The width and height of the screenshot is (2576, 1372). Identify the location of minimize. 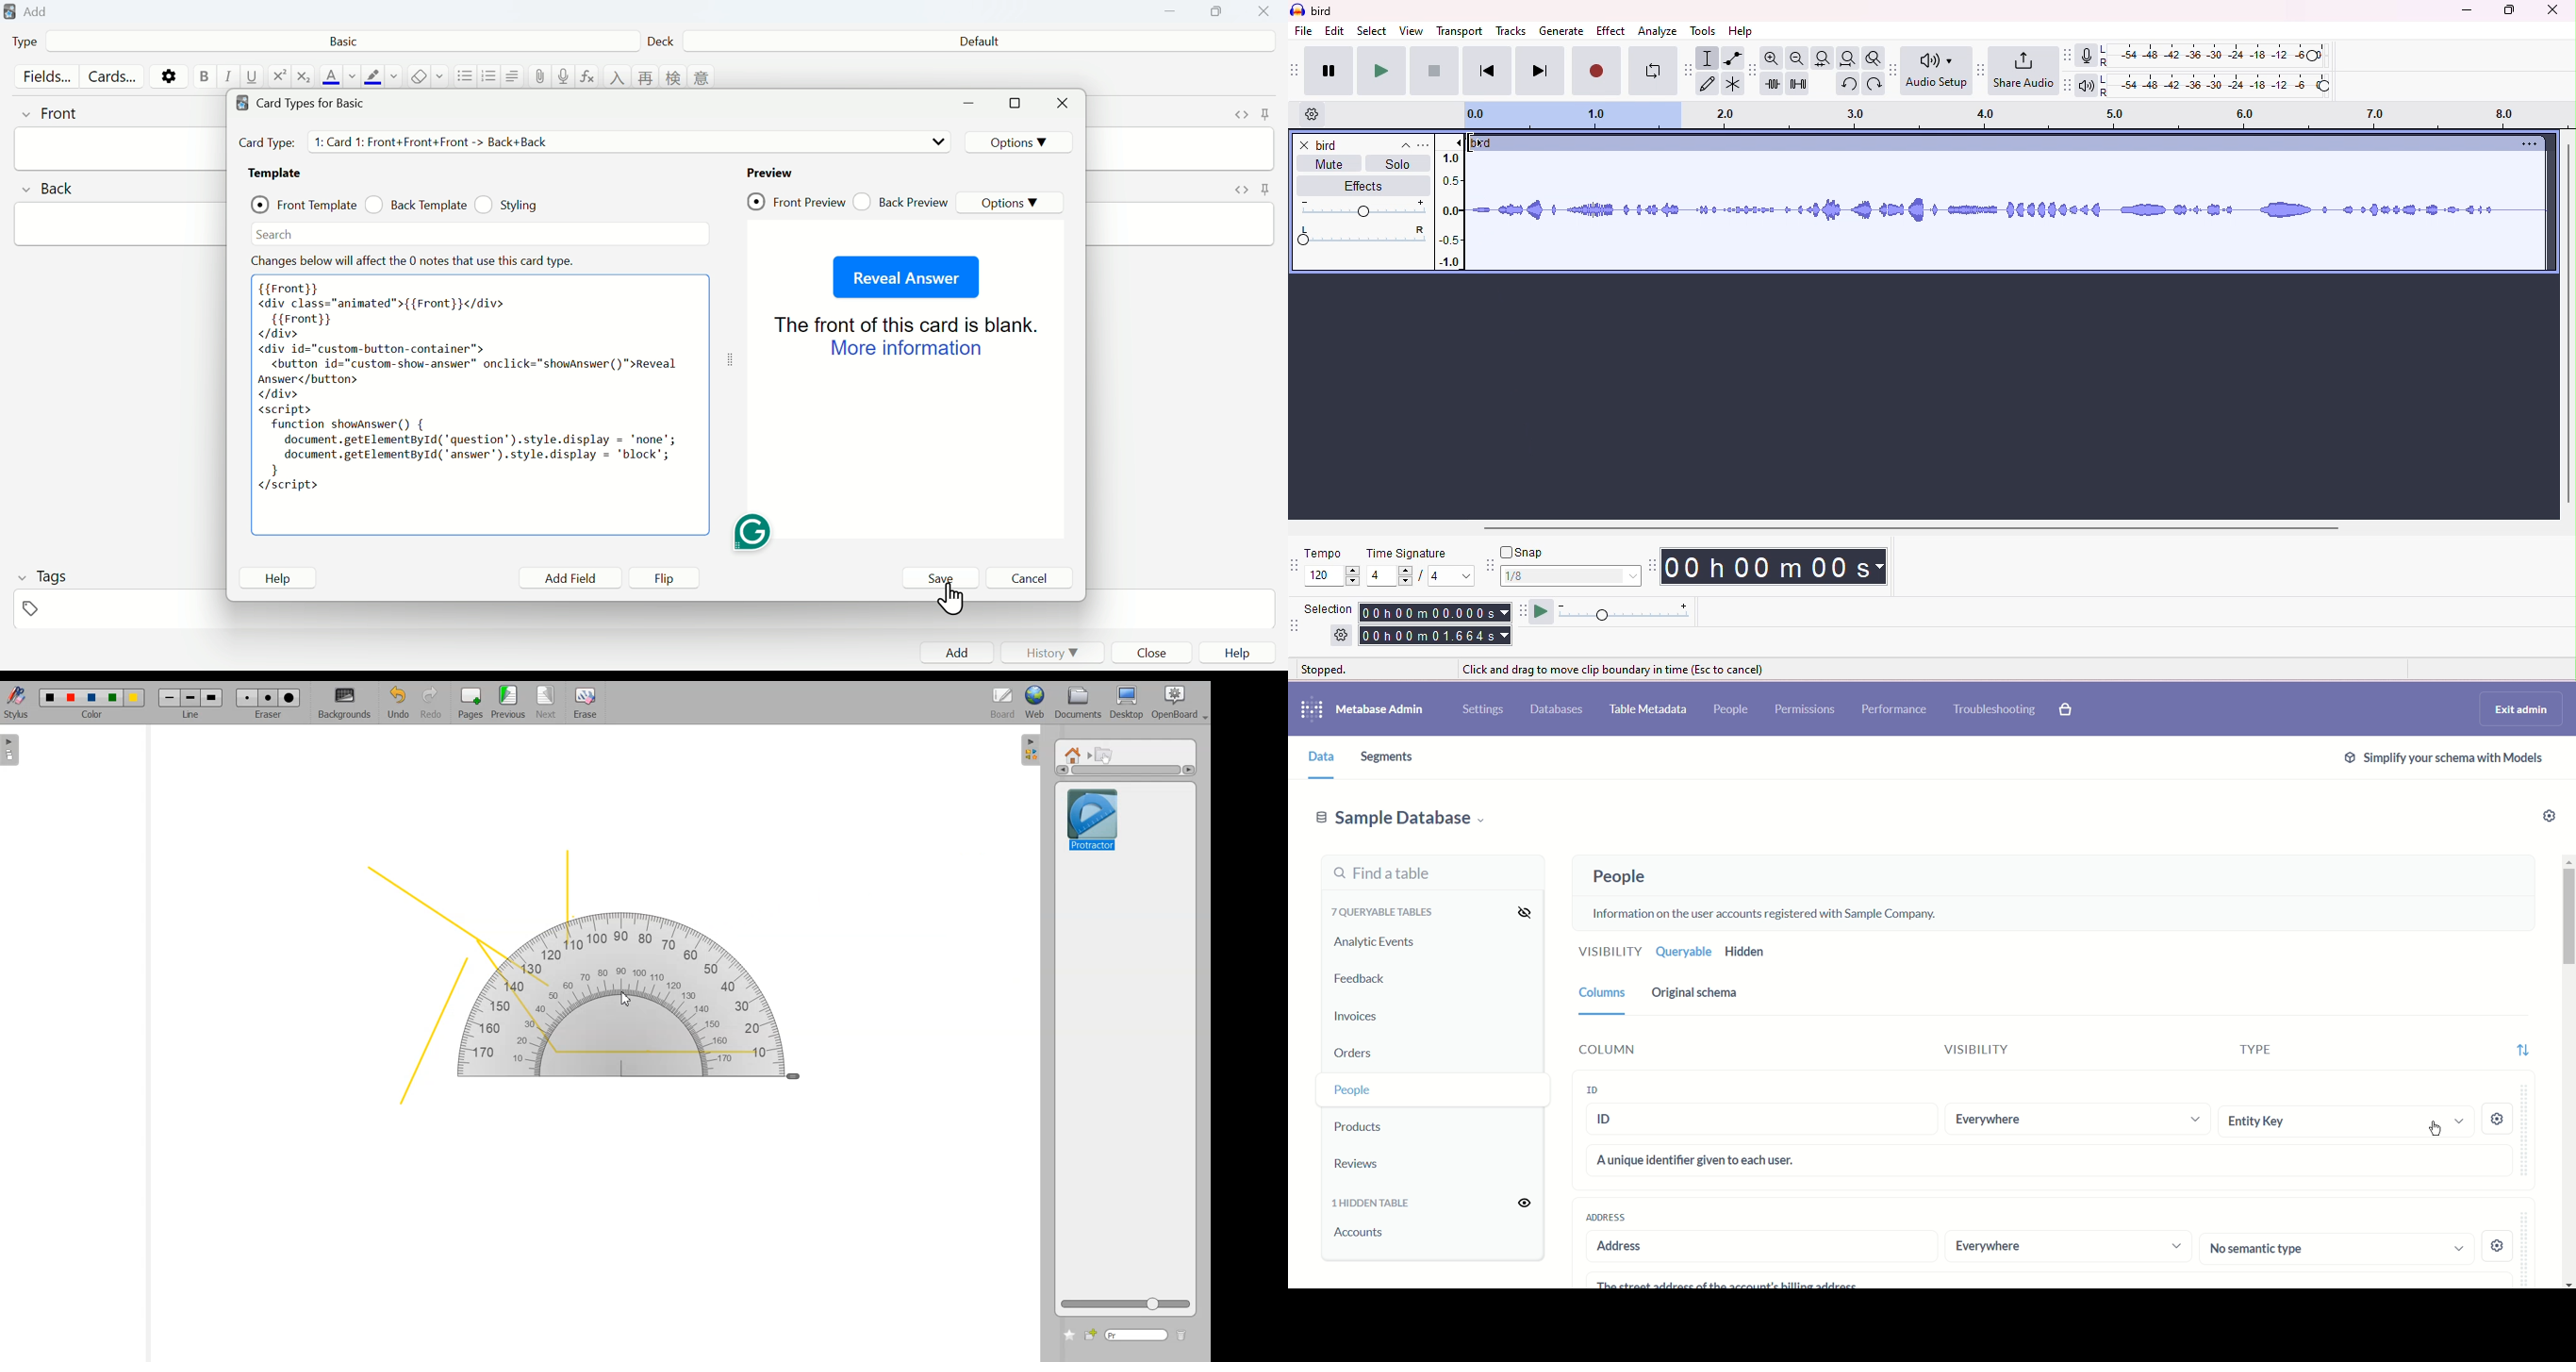
(972, 107).